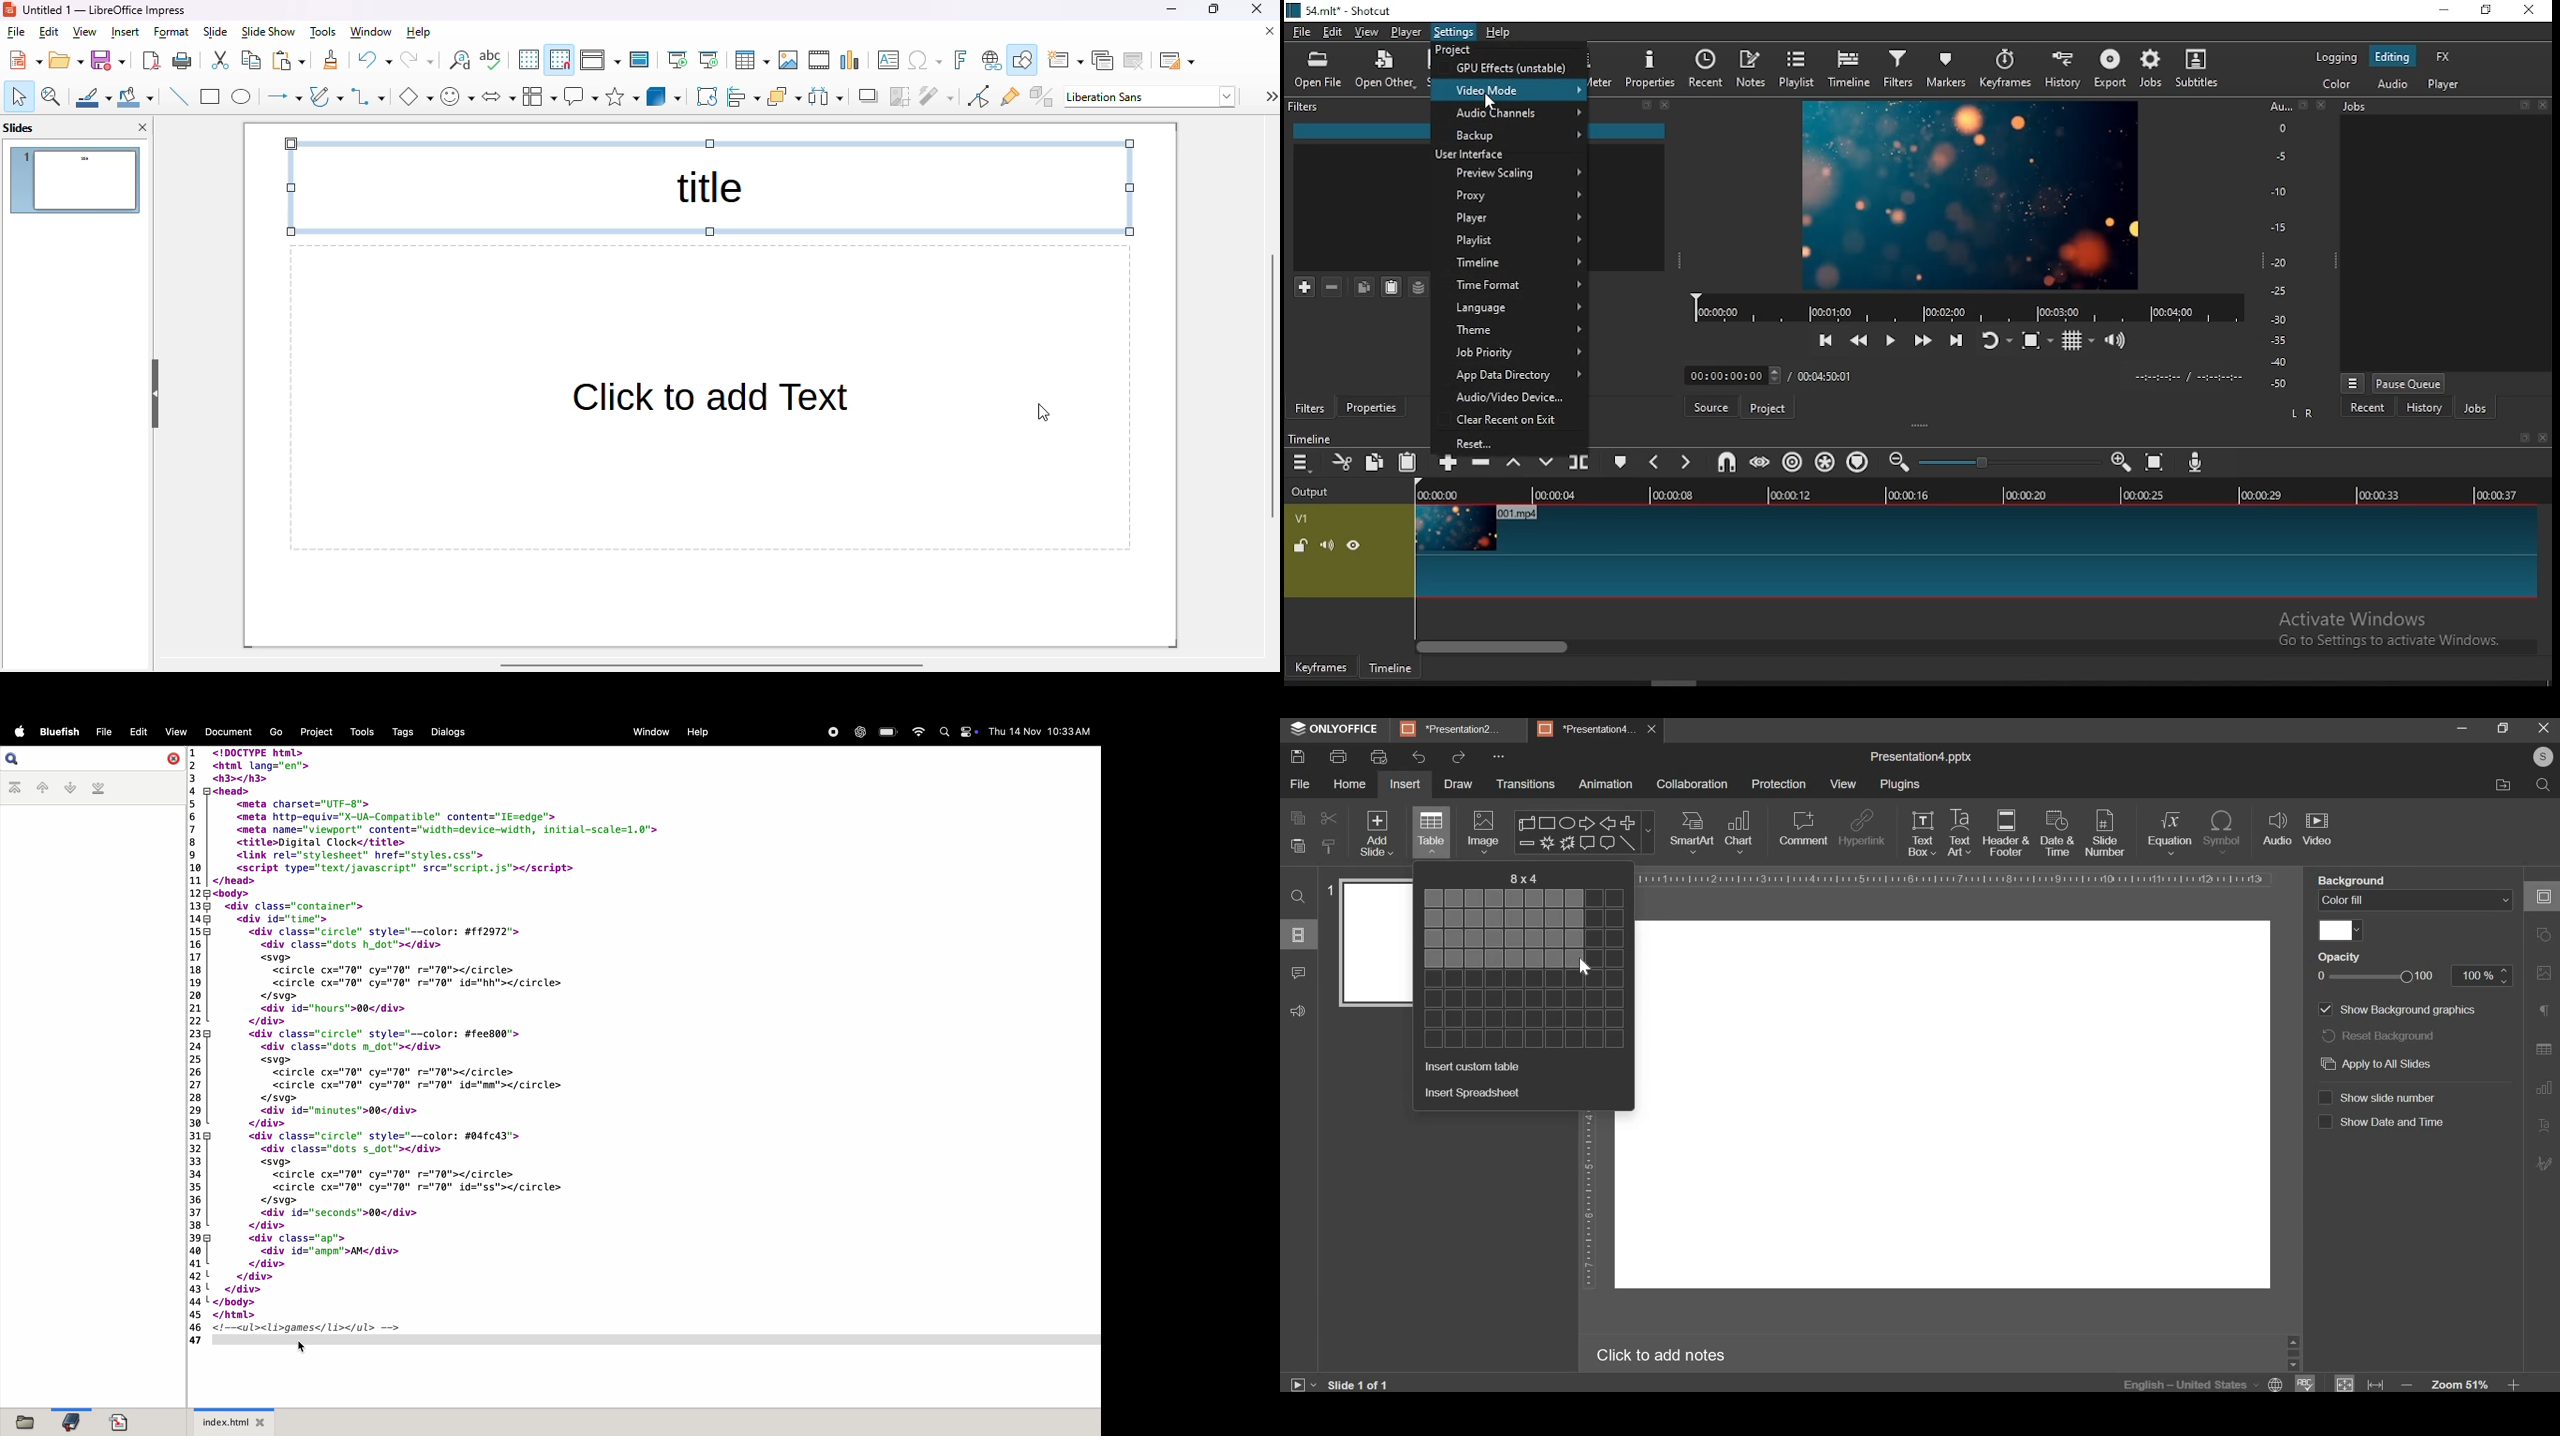  I want to click on set text language, so click(2190, 1384).